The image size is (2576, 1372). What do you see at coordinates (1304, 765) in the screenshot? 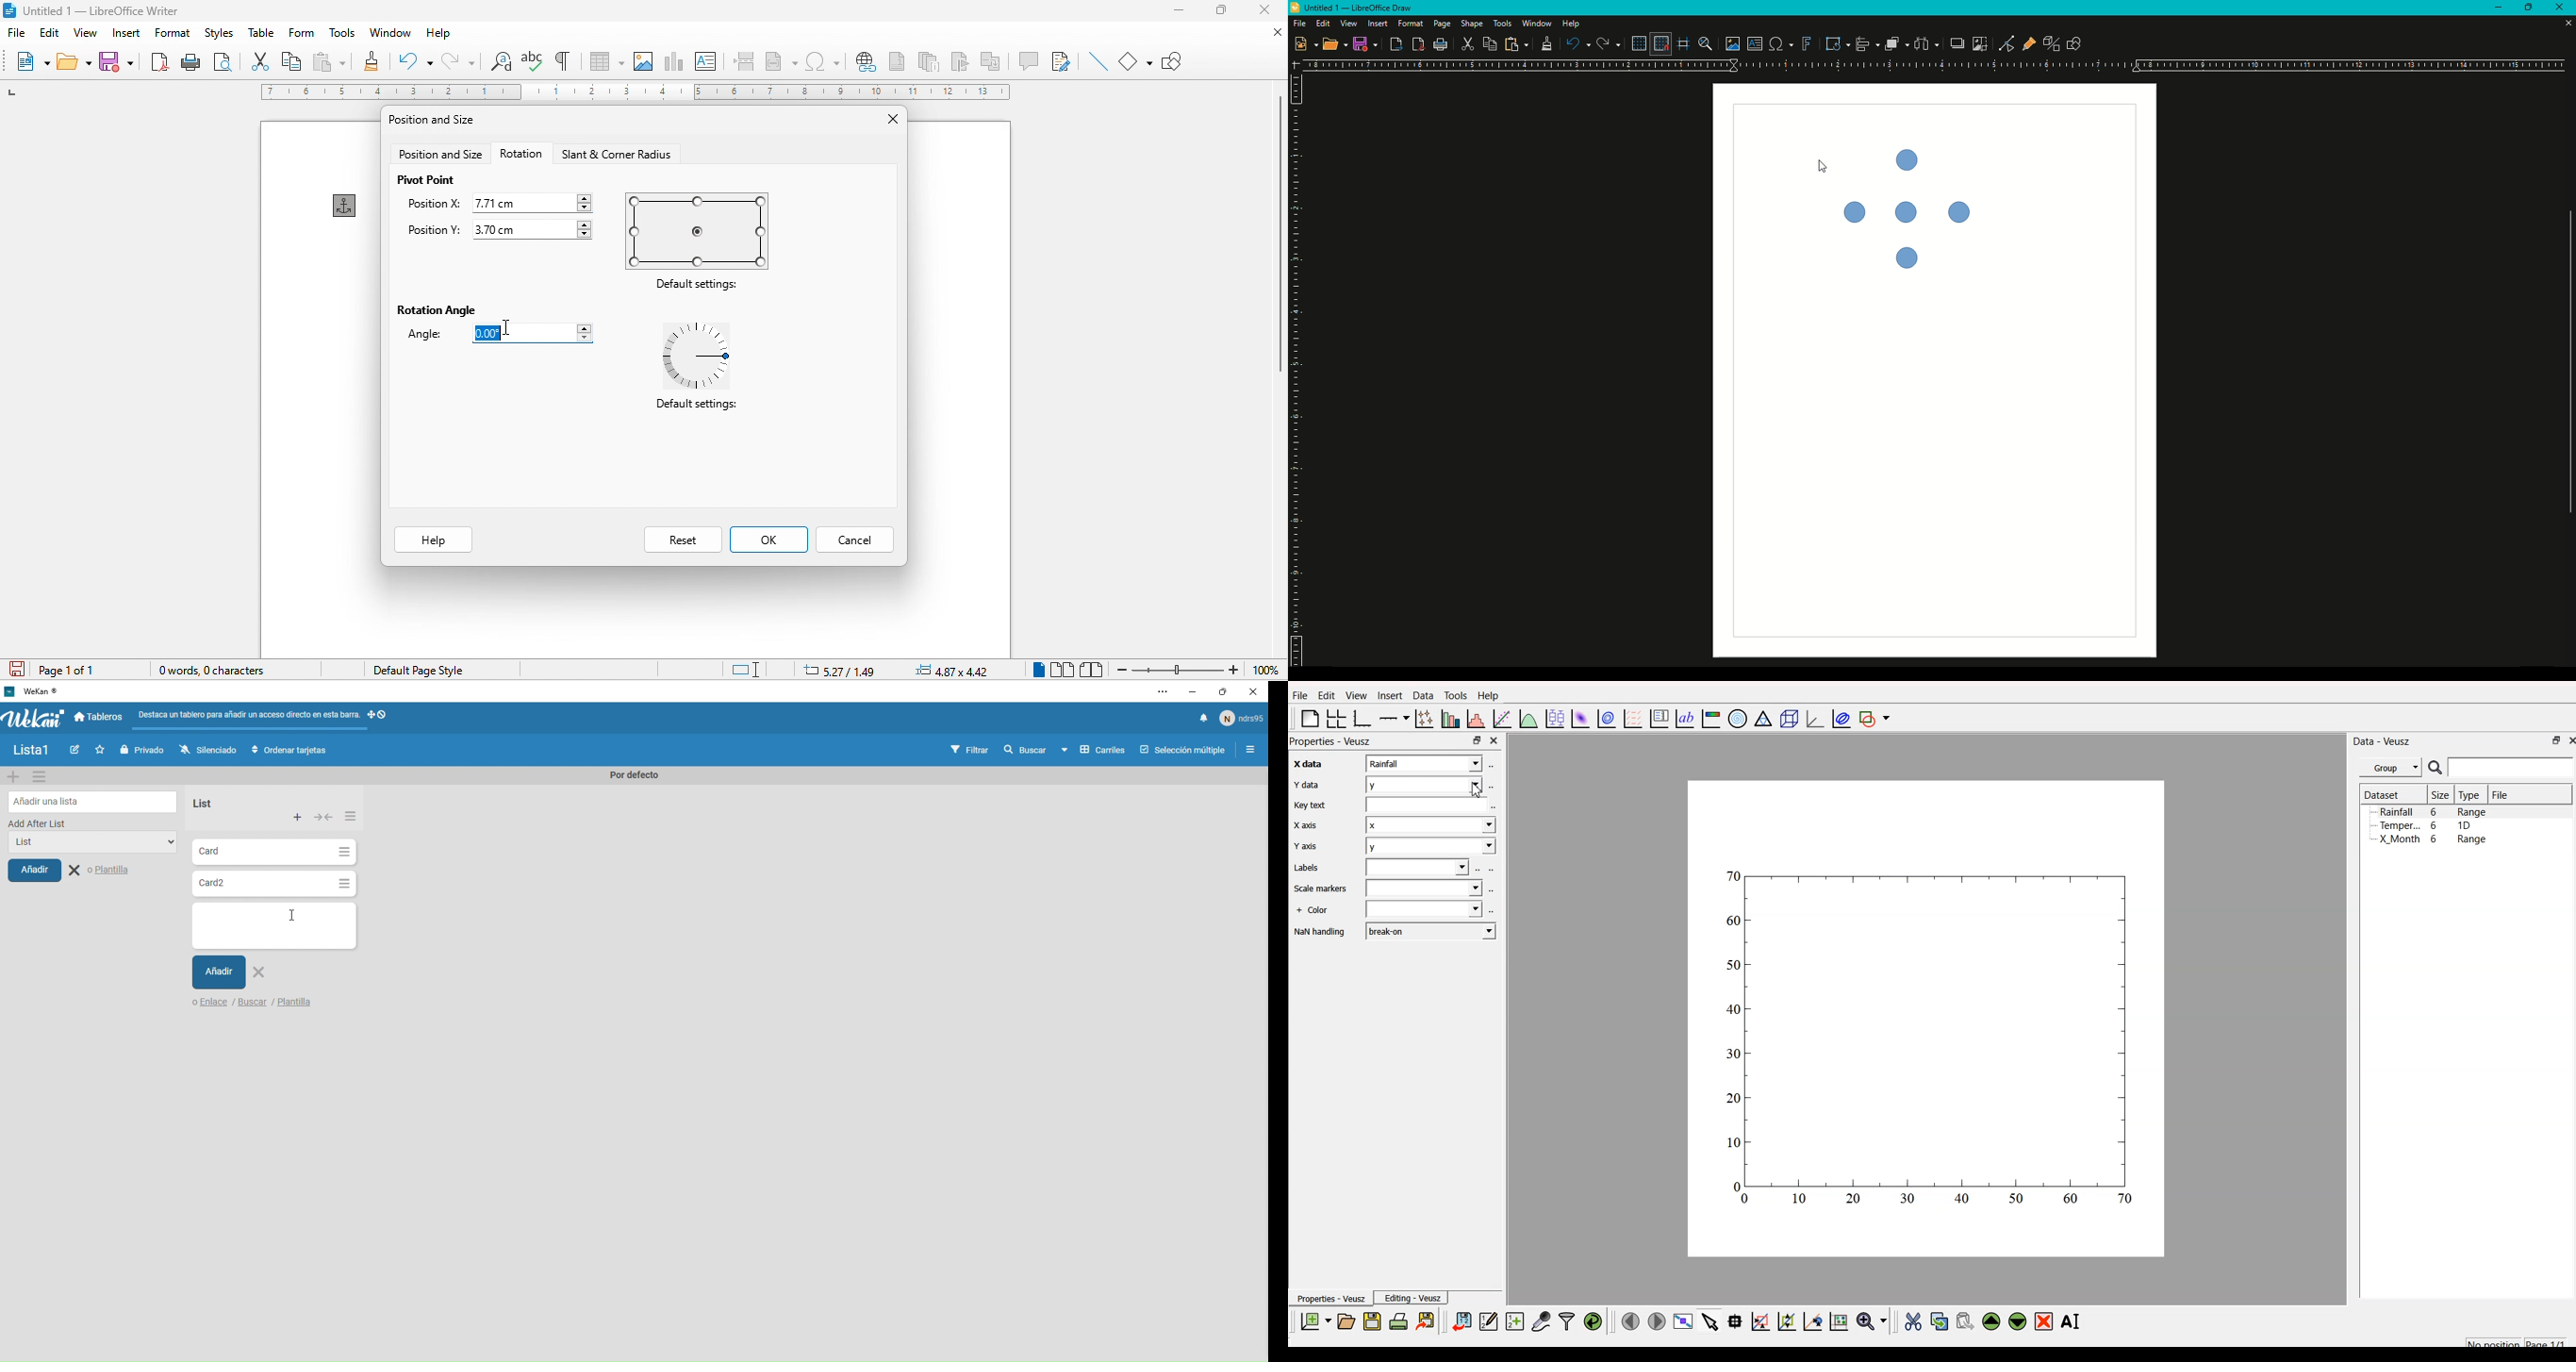
I see `x axis` at bounding box center [1304, 765].